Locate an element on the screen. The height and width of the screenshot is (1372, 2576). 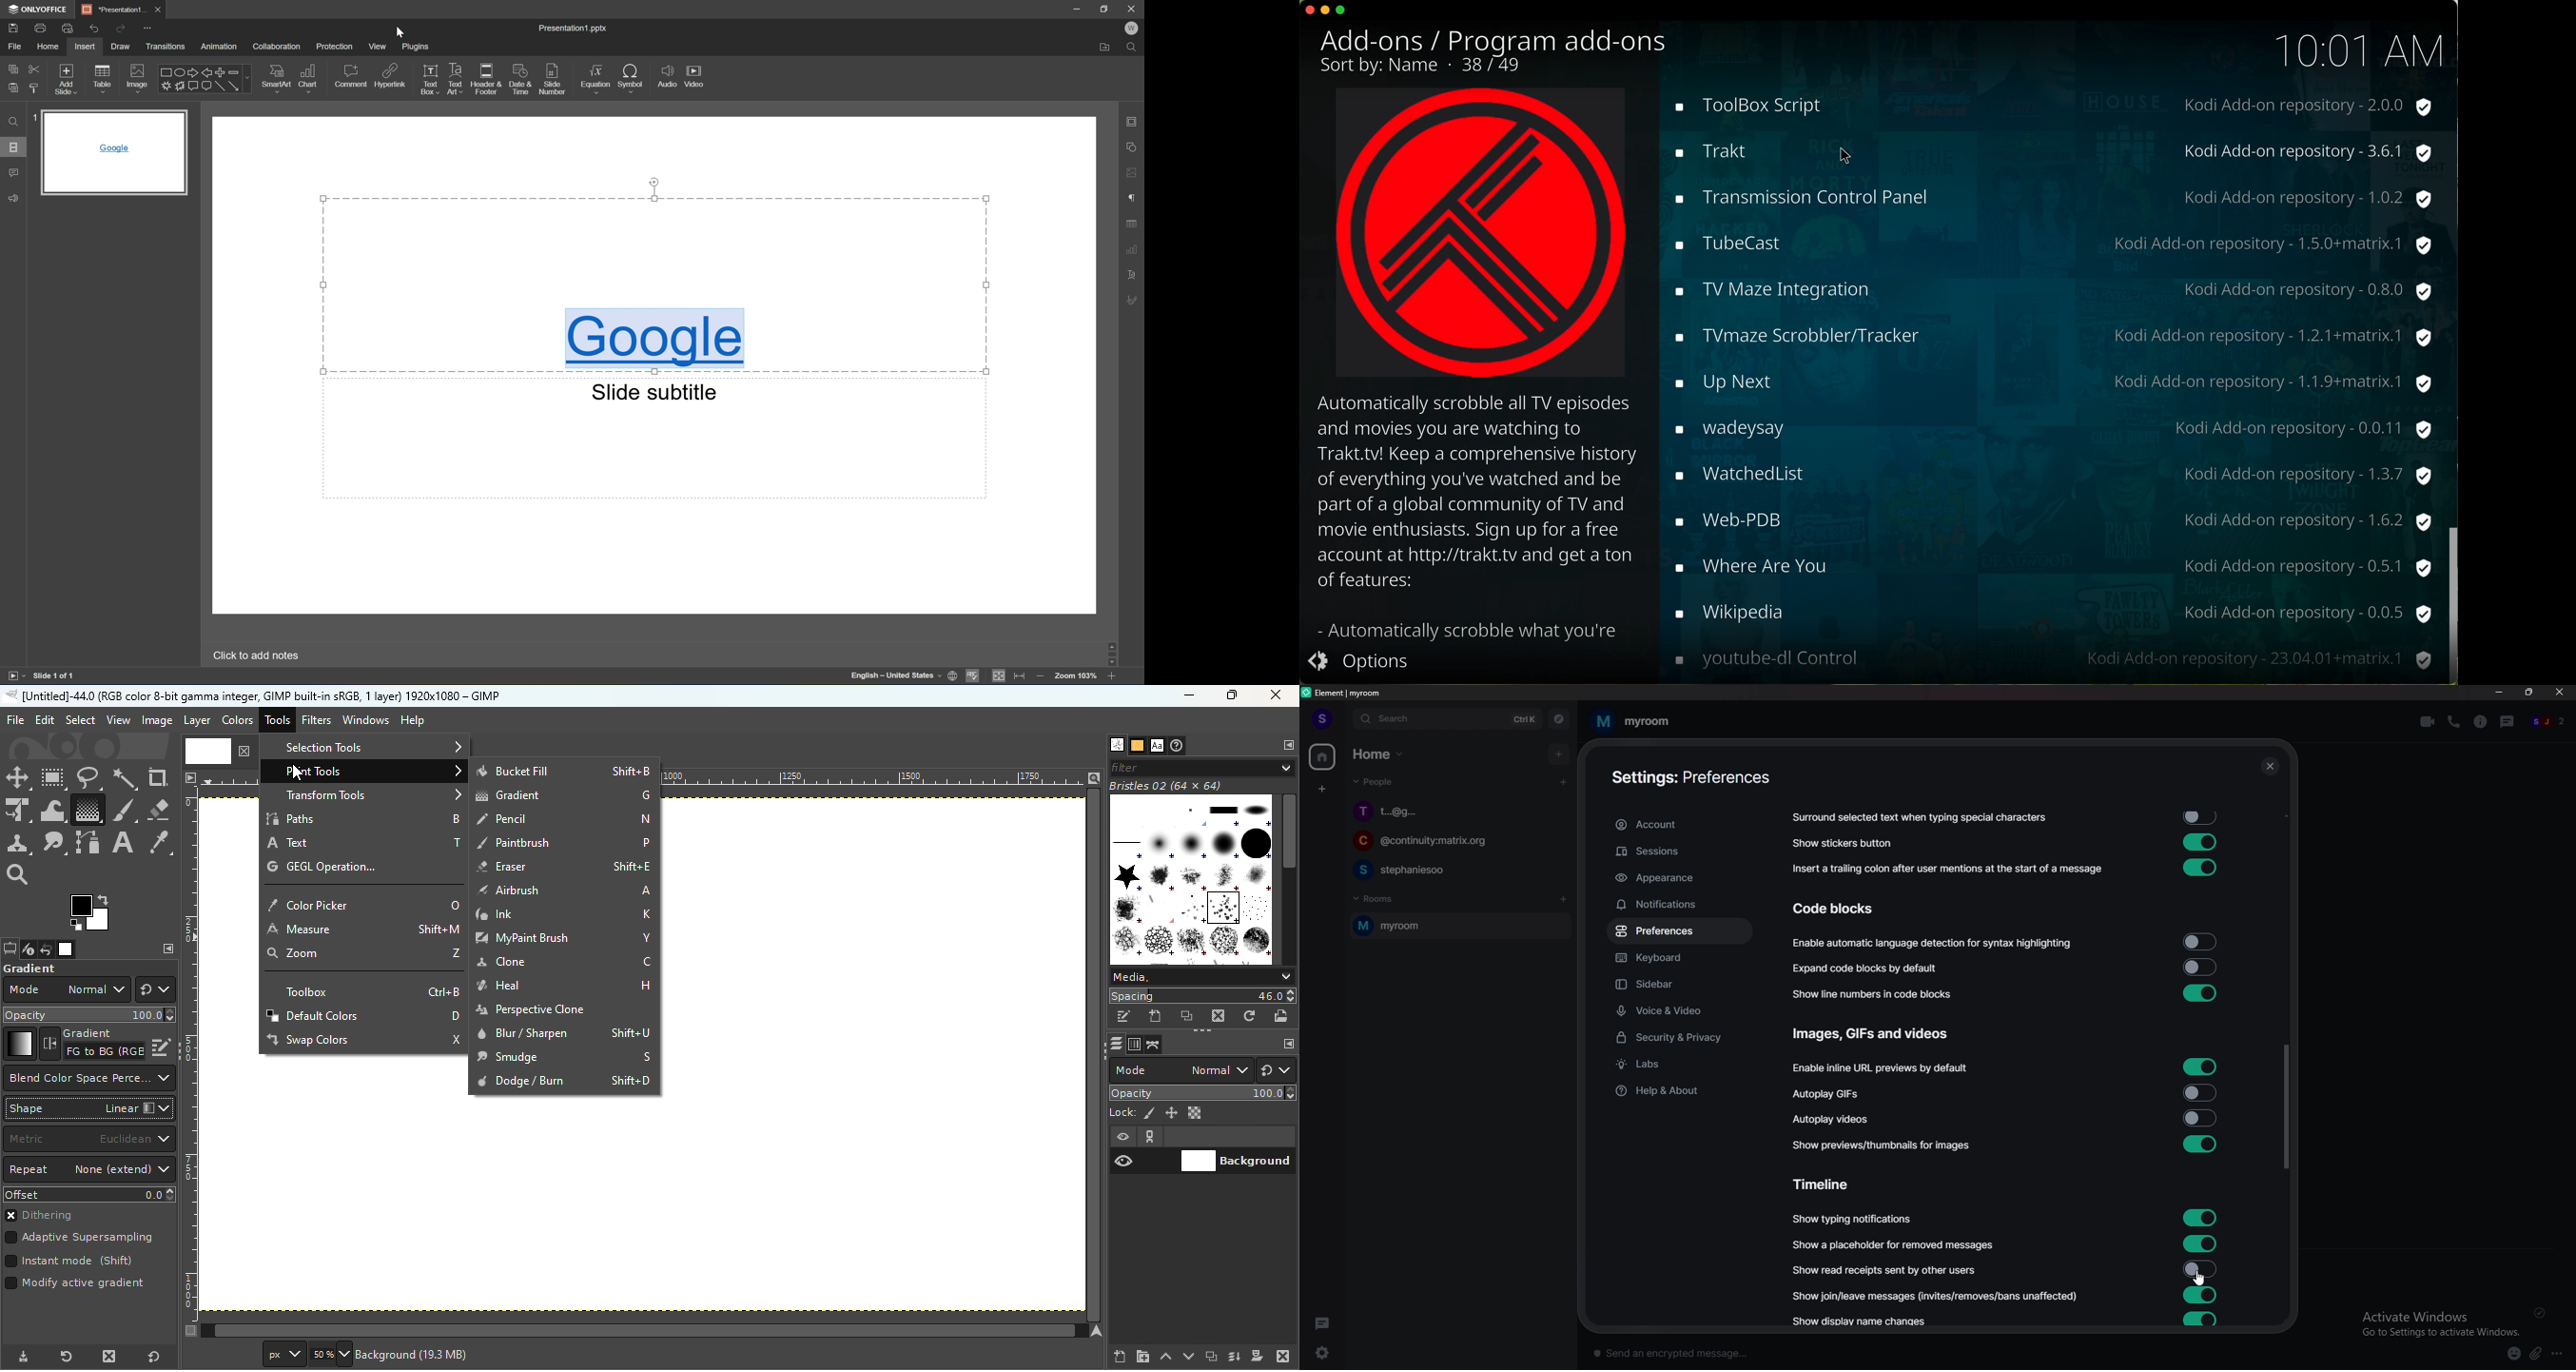
Redo is located at coordinates (121, 29).